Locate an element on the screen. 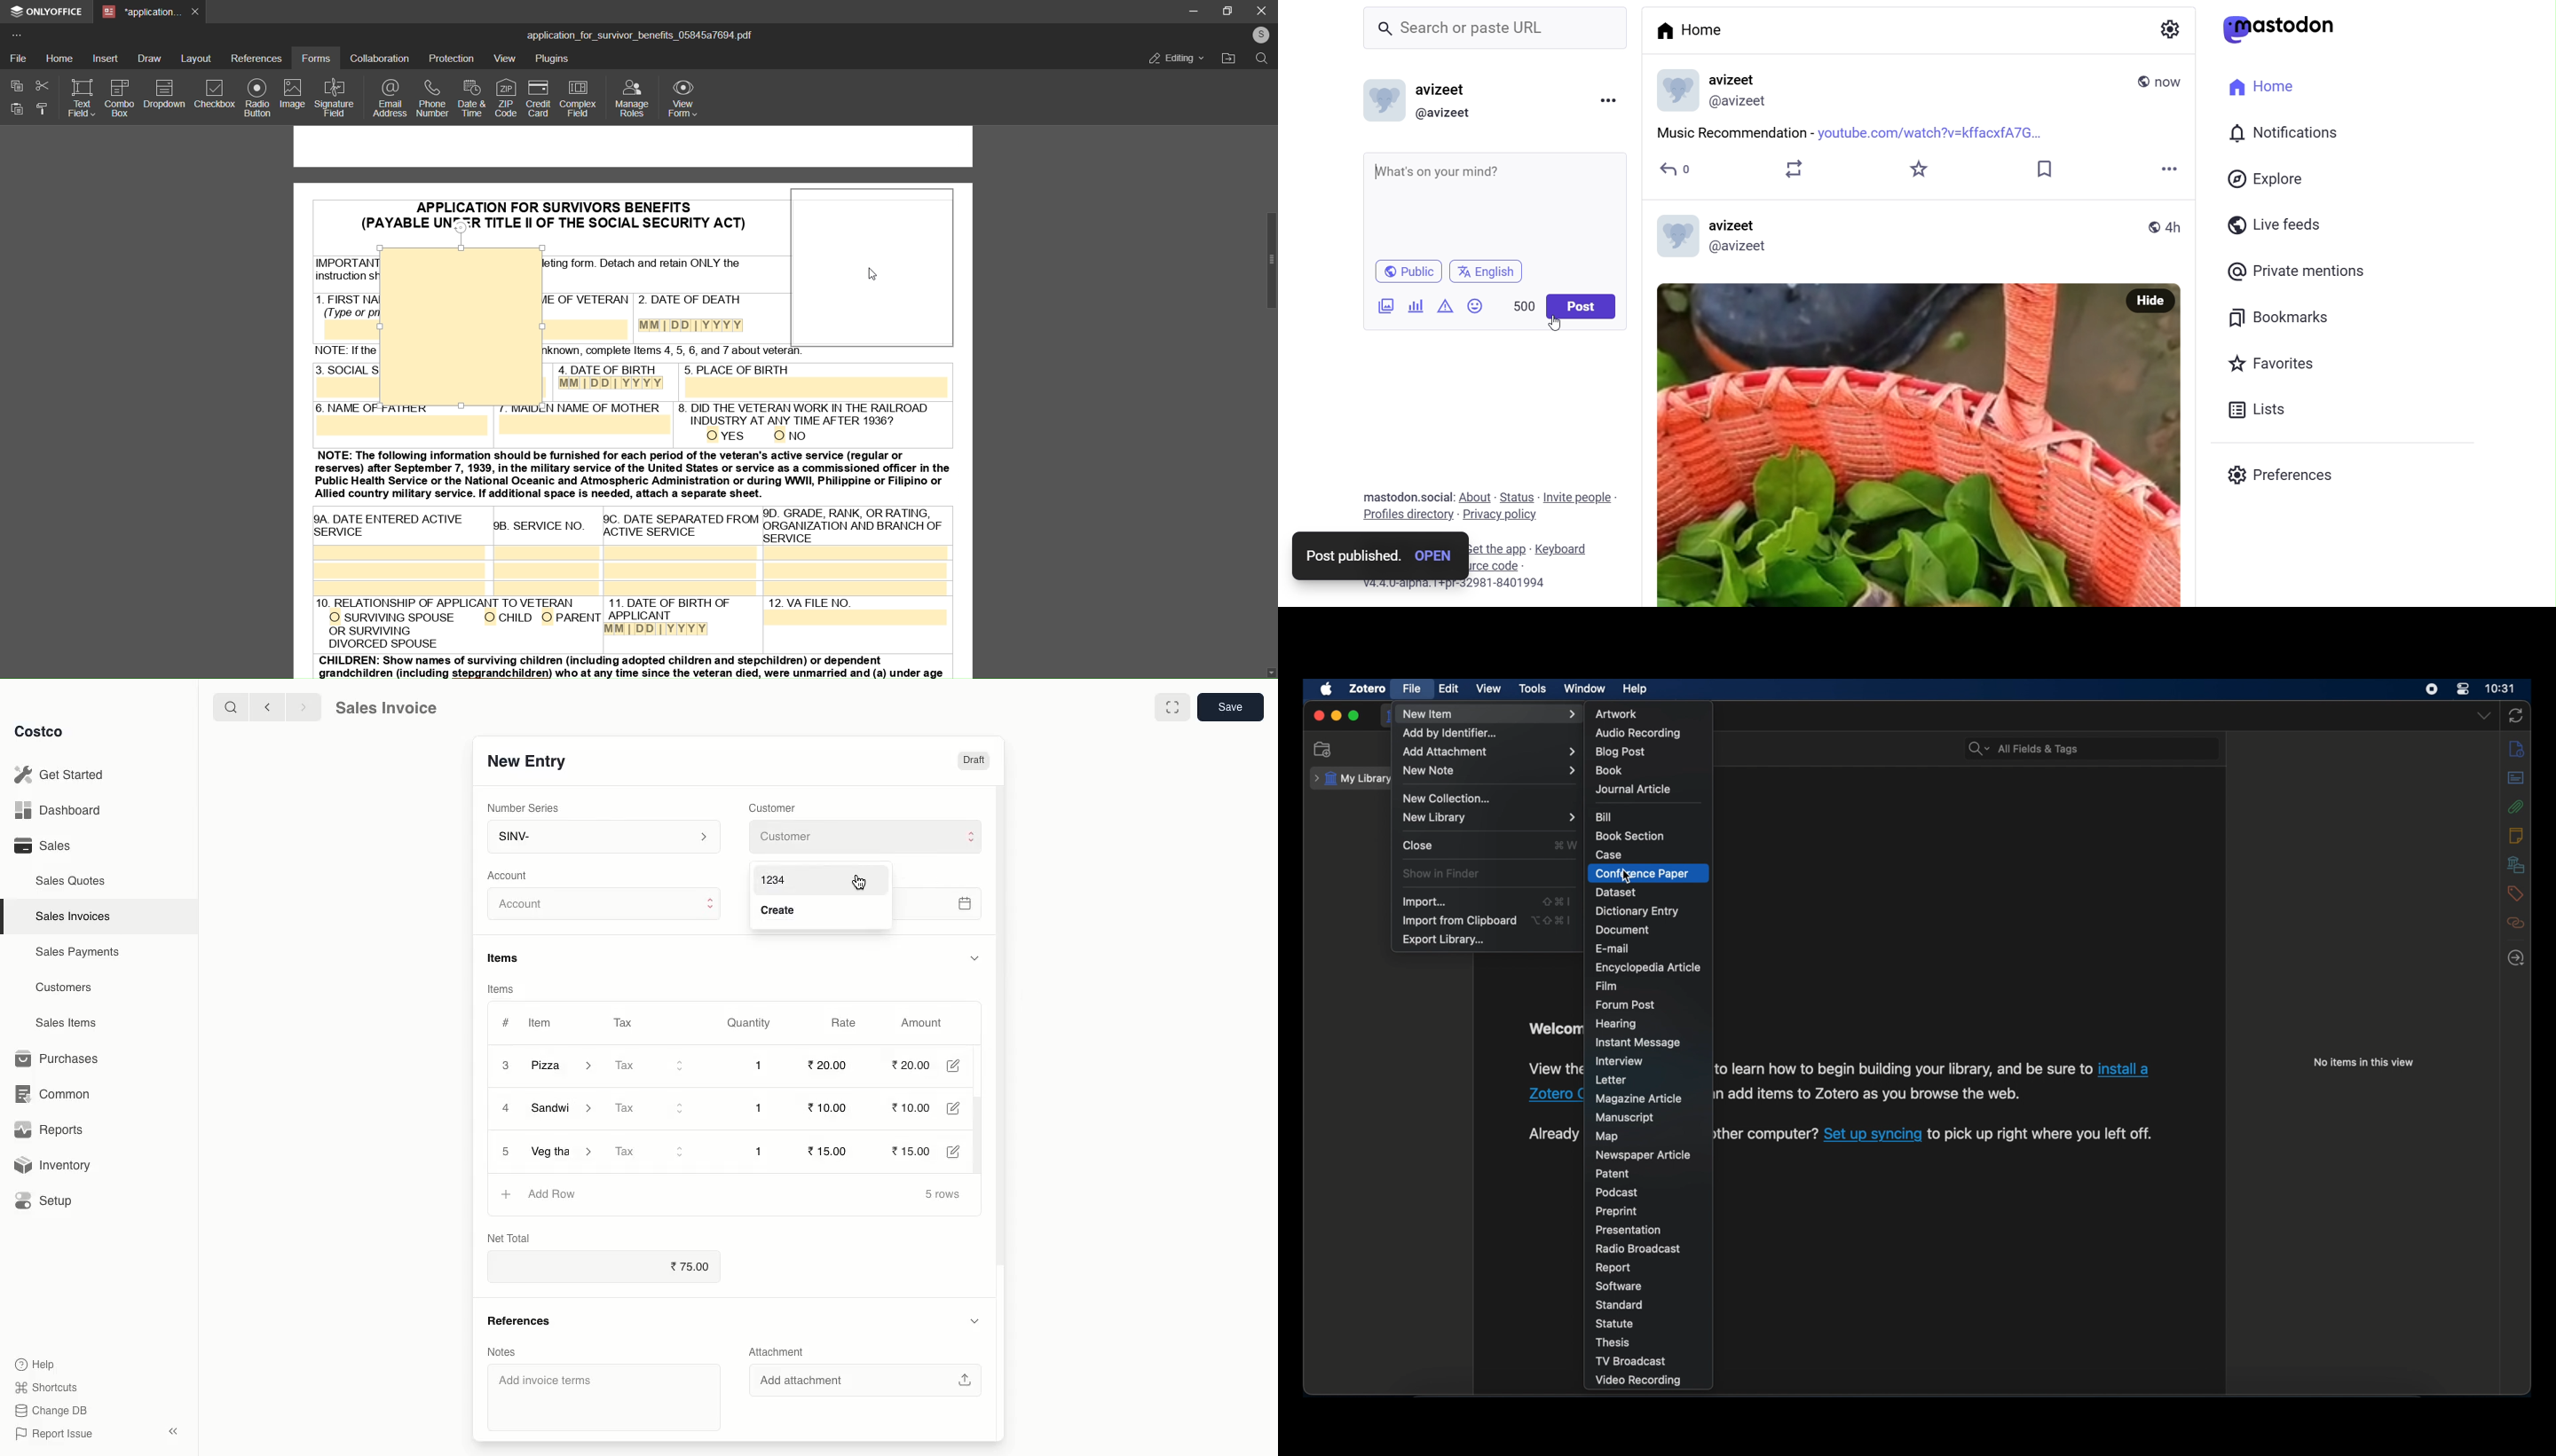 The width and height of the screenshot is (2576, 1456). text is located at coordinates (1903, 1069).